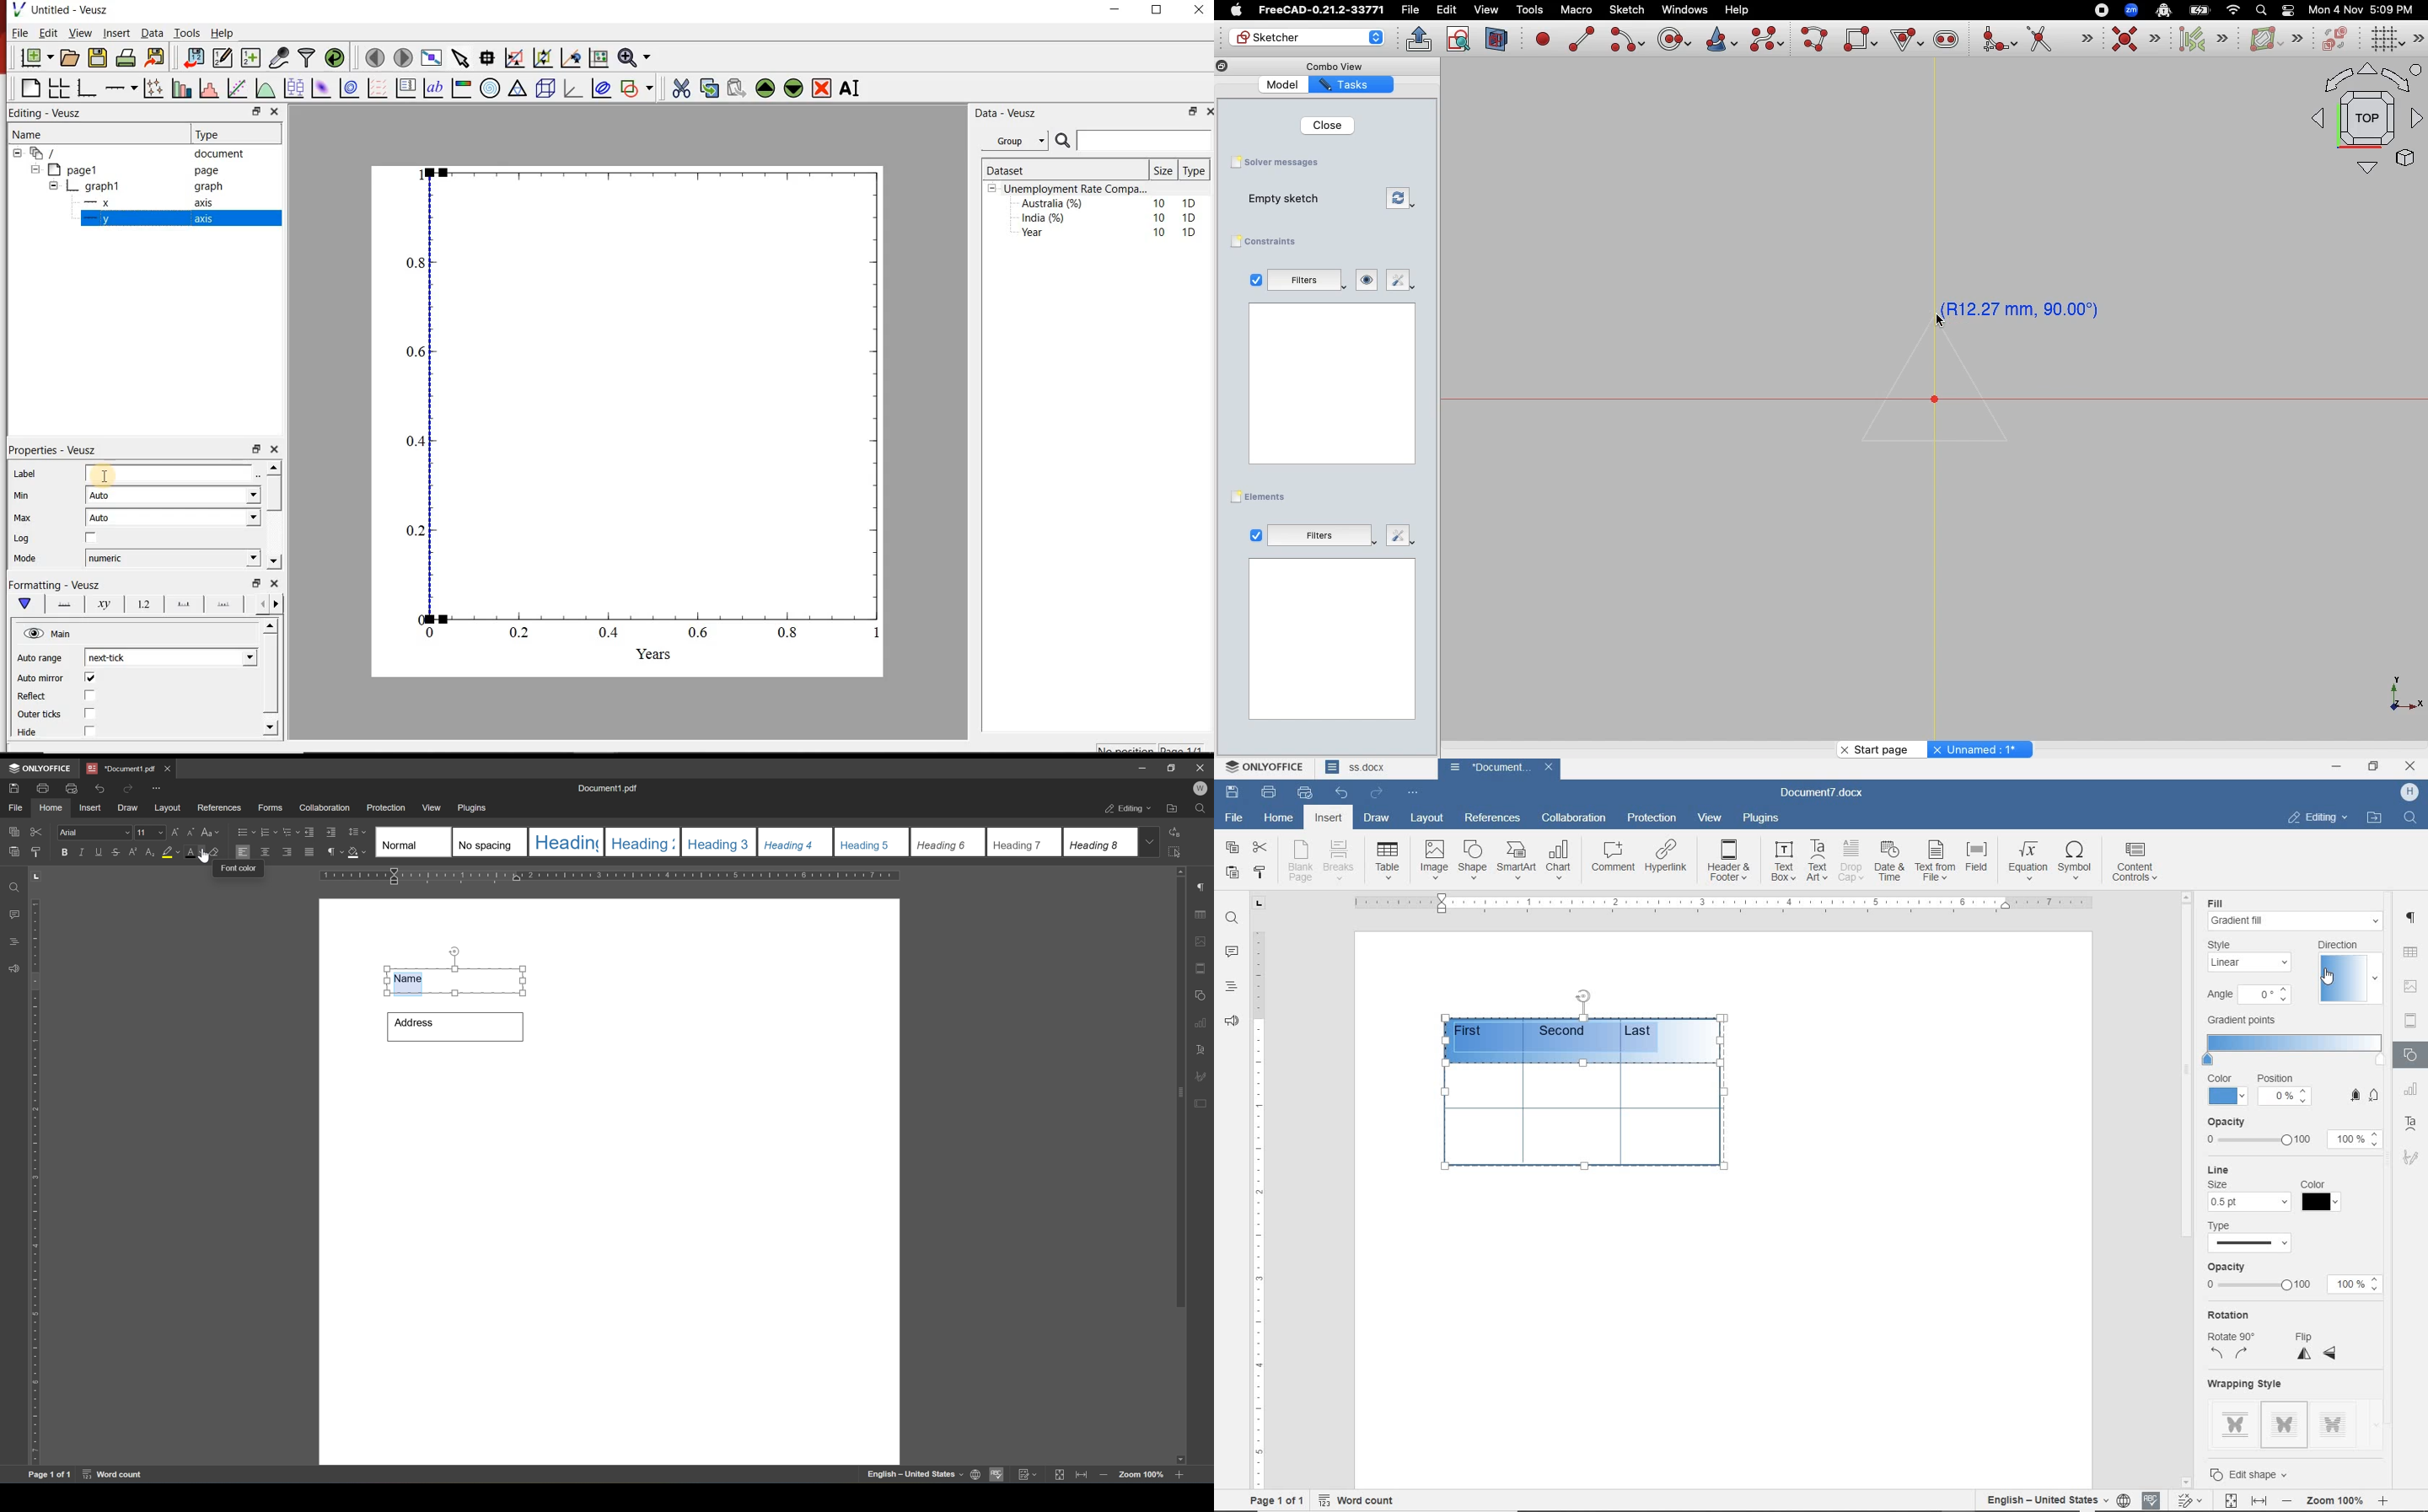 Image resolution: width=2436 pixels, height=1512 pixels. What do you see at coordinates (1321, 10) in the screenshot?
I see `FreeCAD-0.21.2-33771` at bounding box center [1321, 10].